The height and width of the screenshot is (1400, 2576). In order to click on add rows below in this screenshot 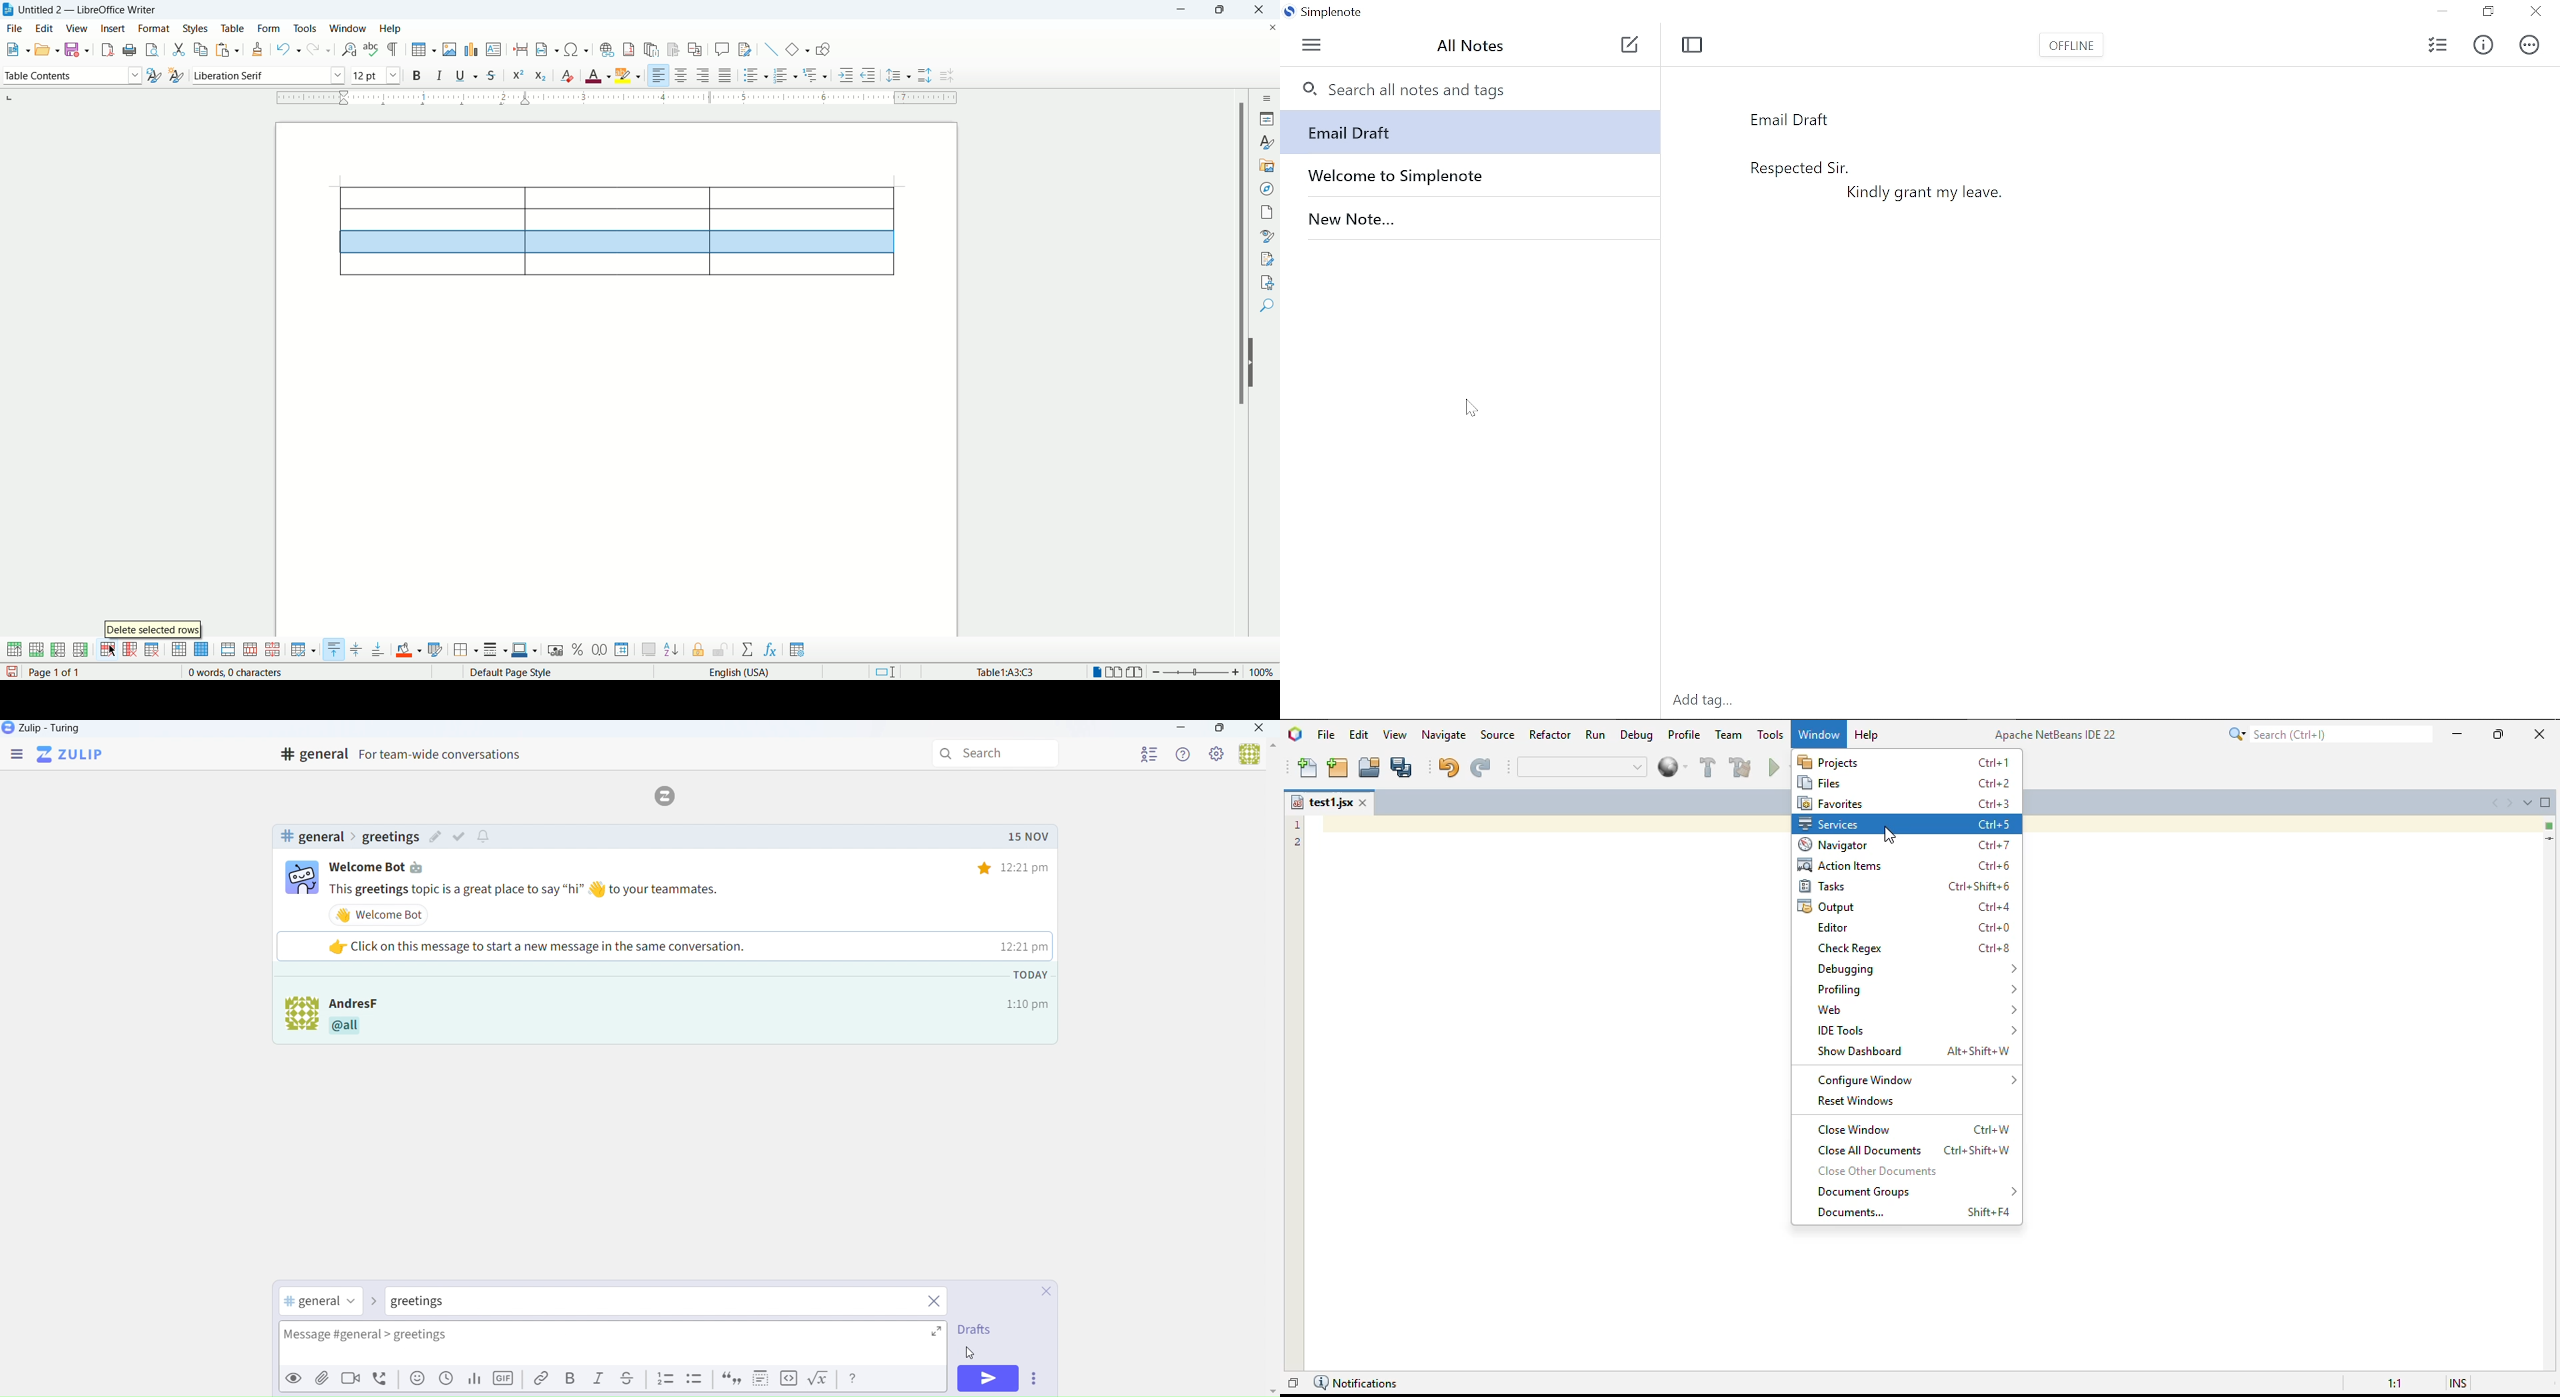, I will do `click(35, 649)`.